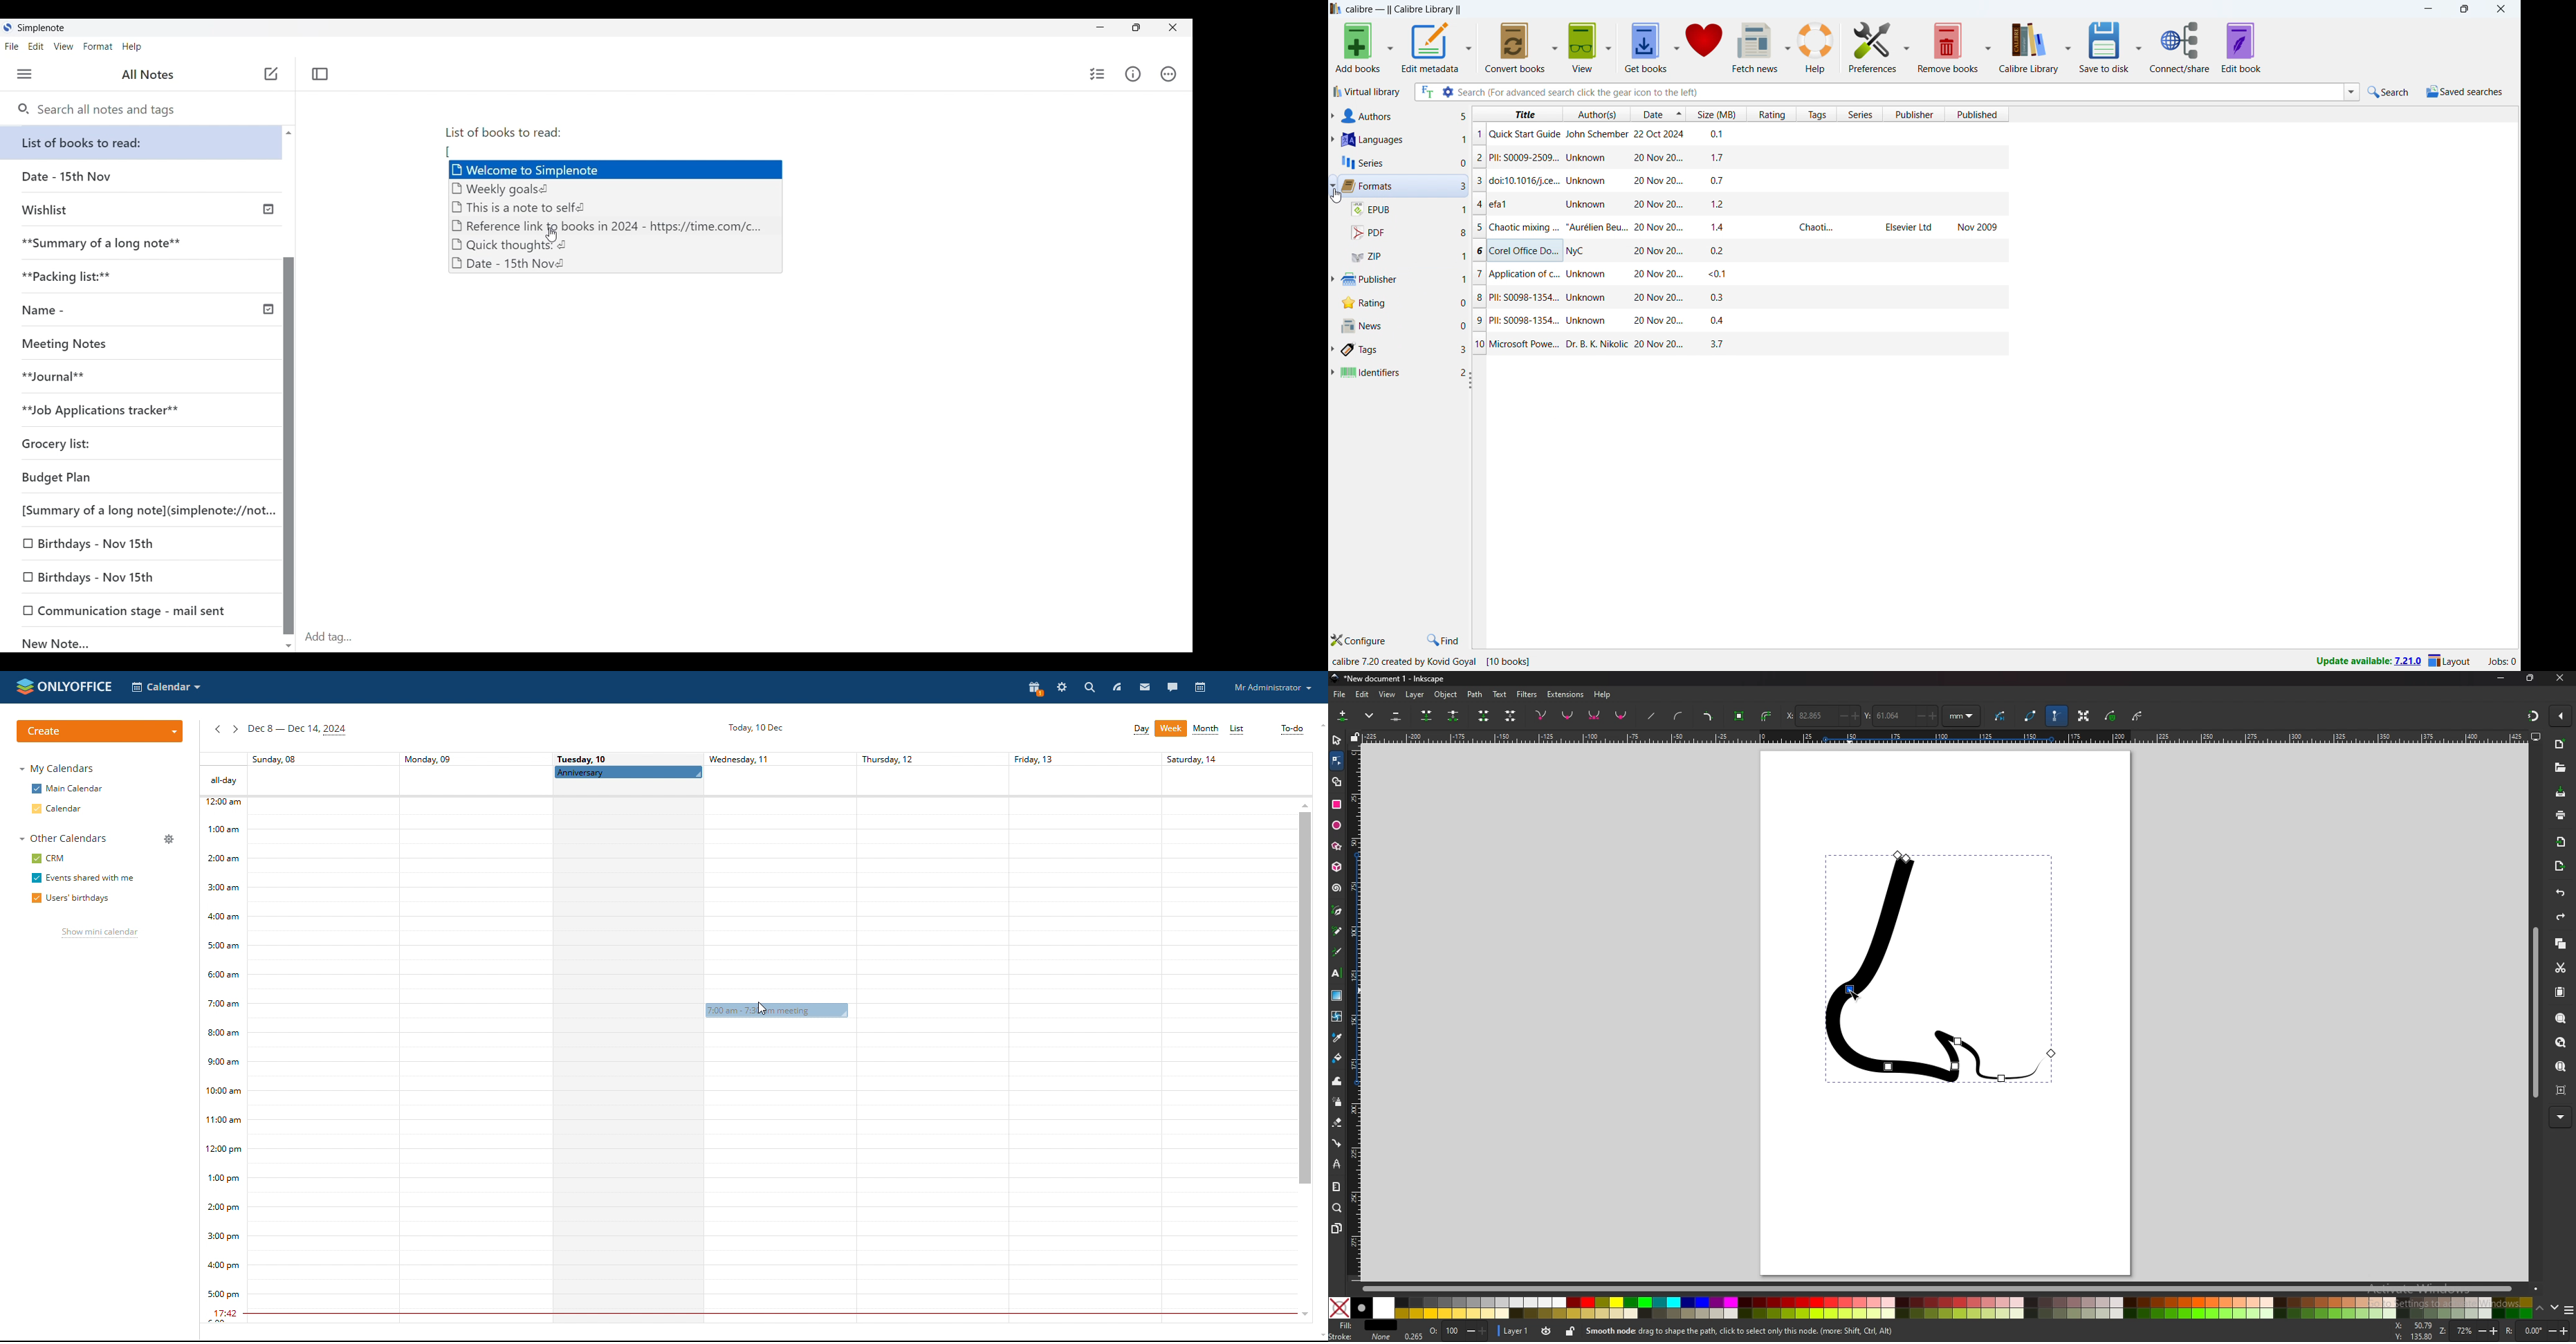 This screenshot has width=2576, height=1344. What do you see at coordinates (140, 544) in the screenshot?
I see `Birthdays - Nov 15th` at bounding box center [140, 544].